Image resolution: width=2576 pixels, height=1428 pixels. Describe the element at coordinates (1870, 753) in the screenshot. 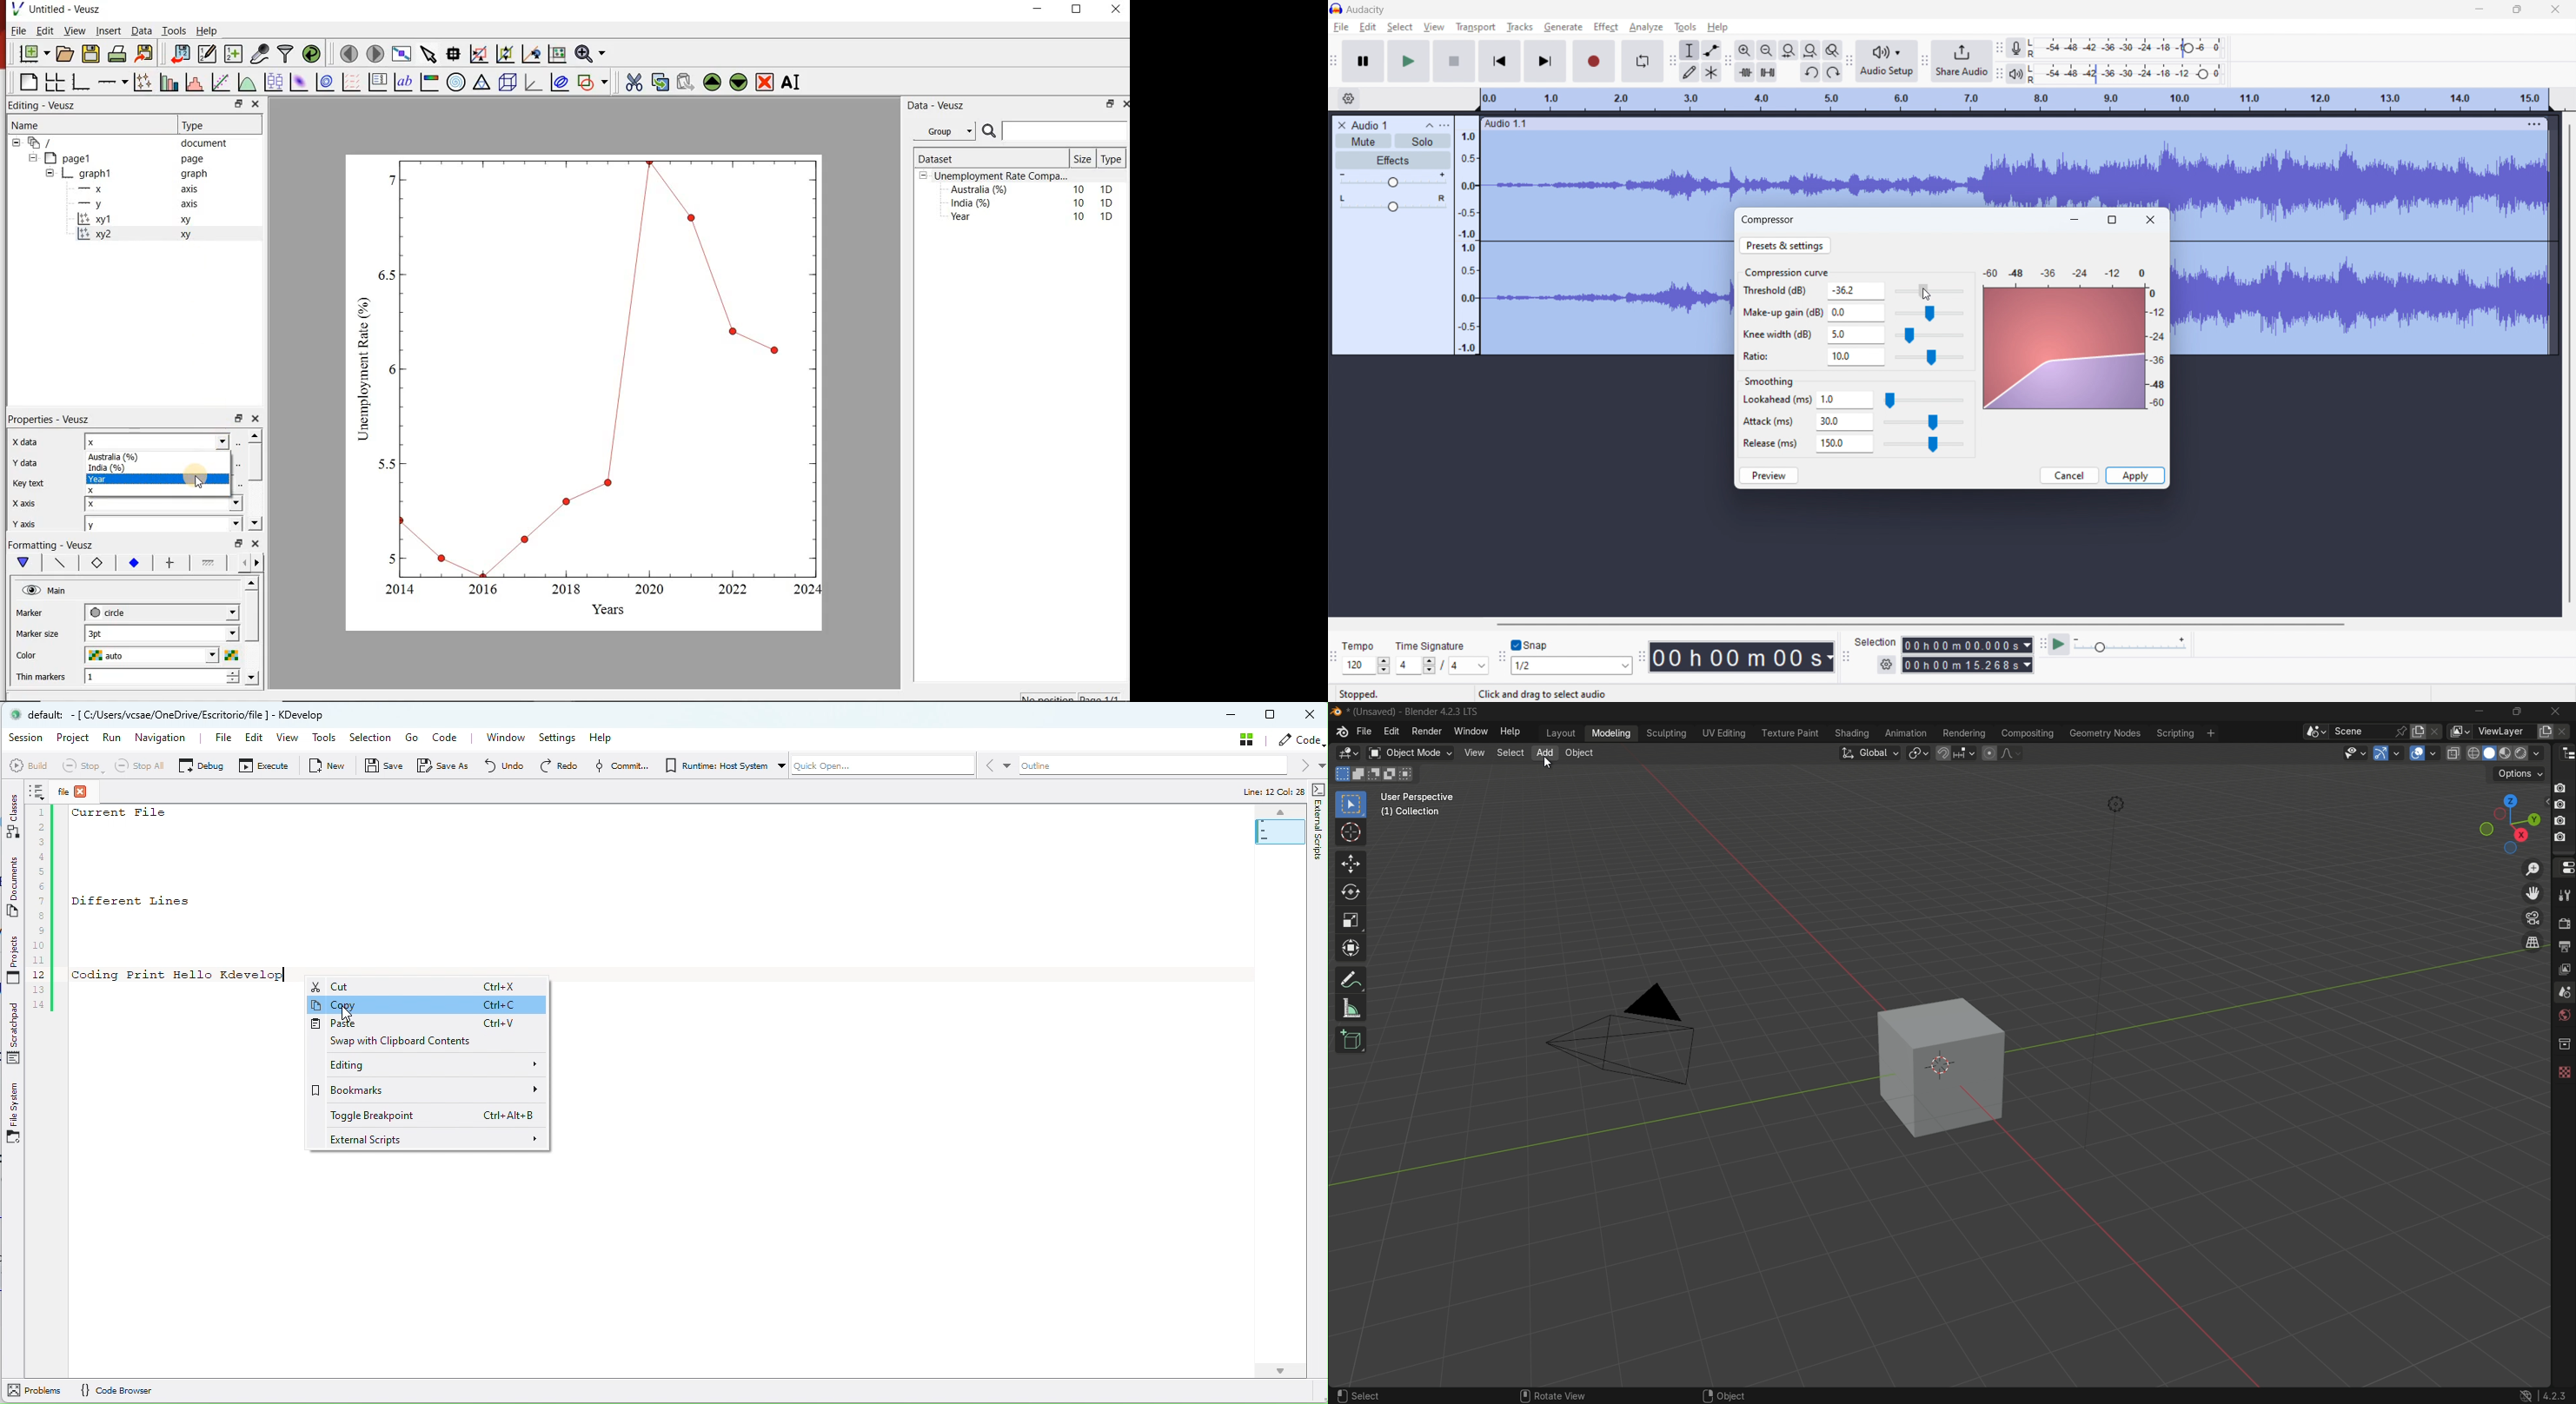

I see `transformation orientation` at that location.